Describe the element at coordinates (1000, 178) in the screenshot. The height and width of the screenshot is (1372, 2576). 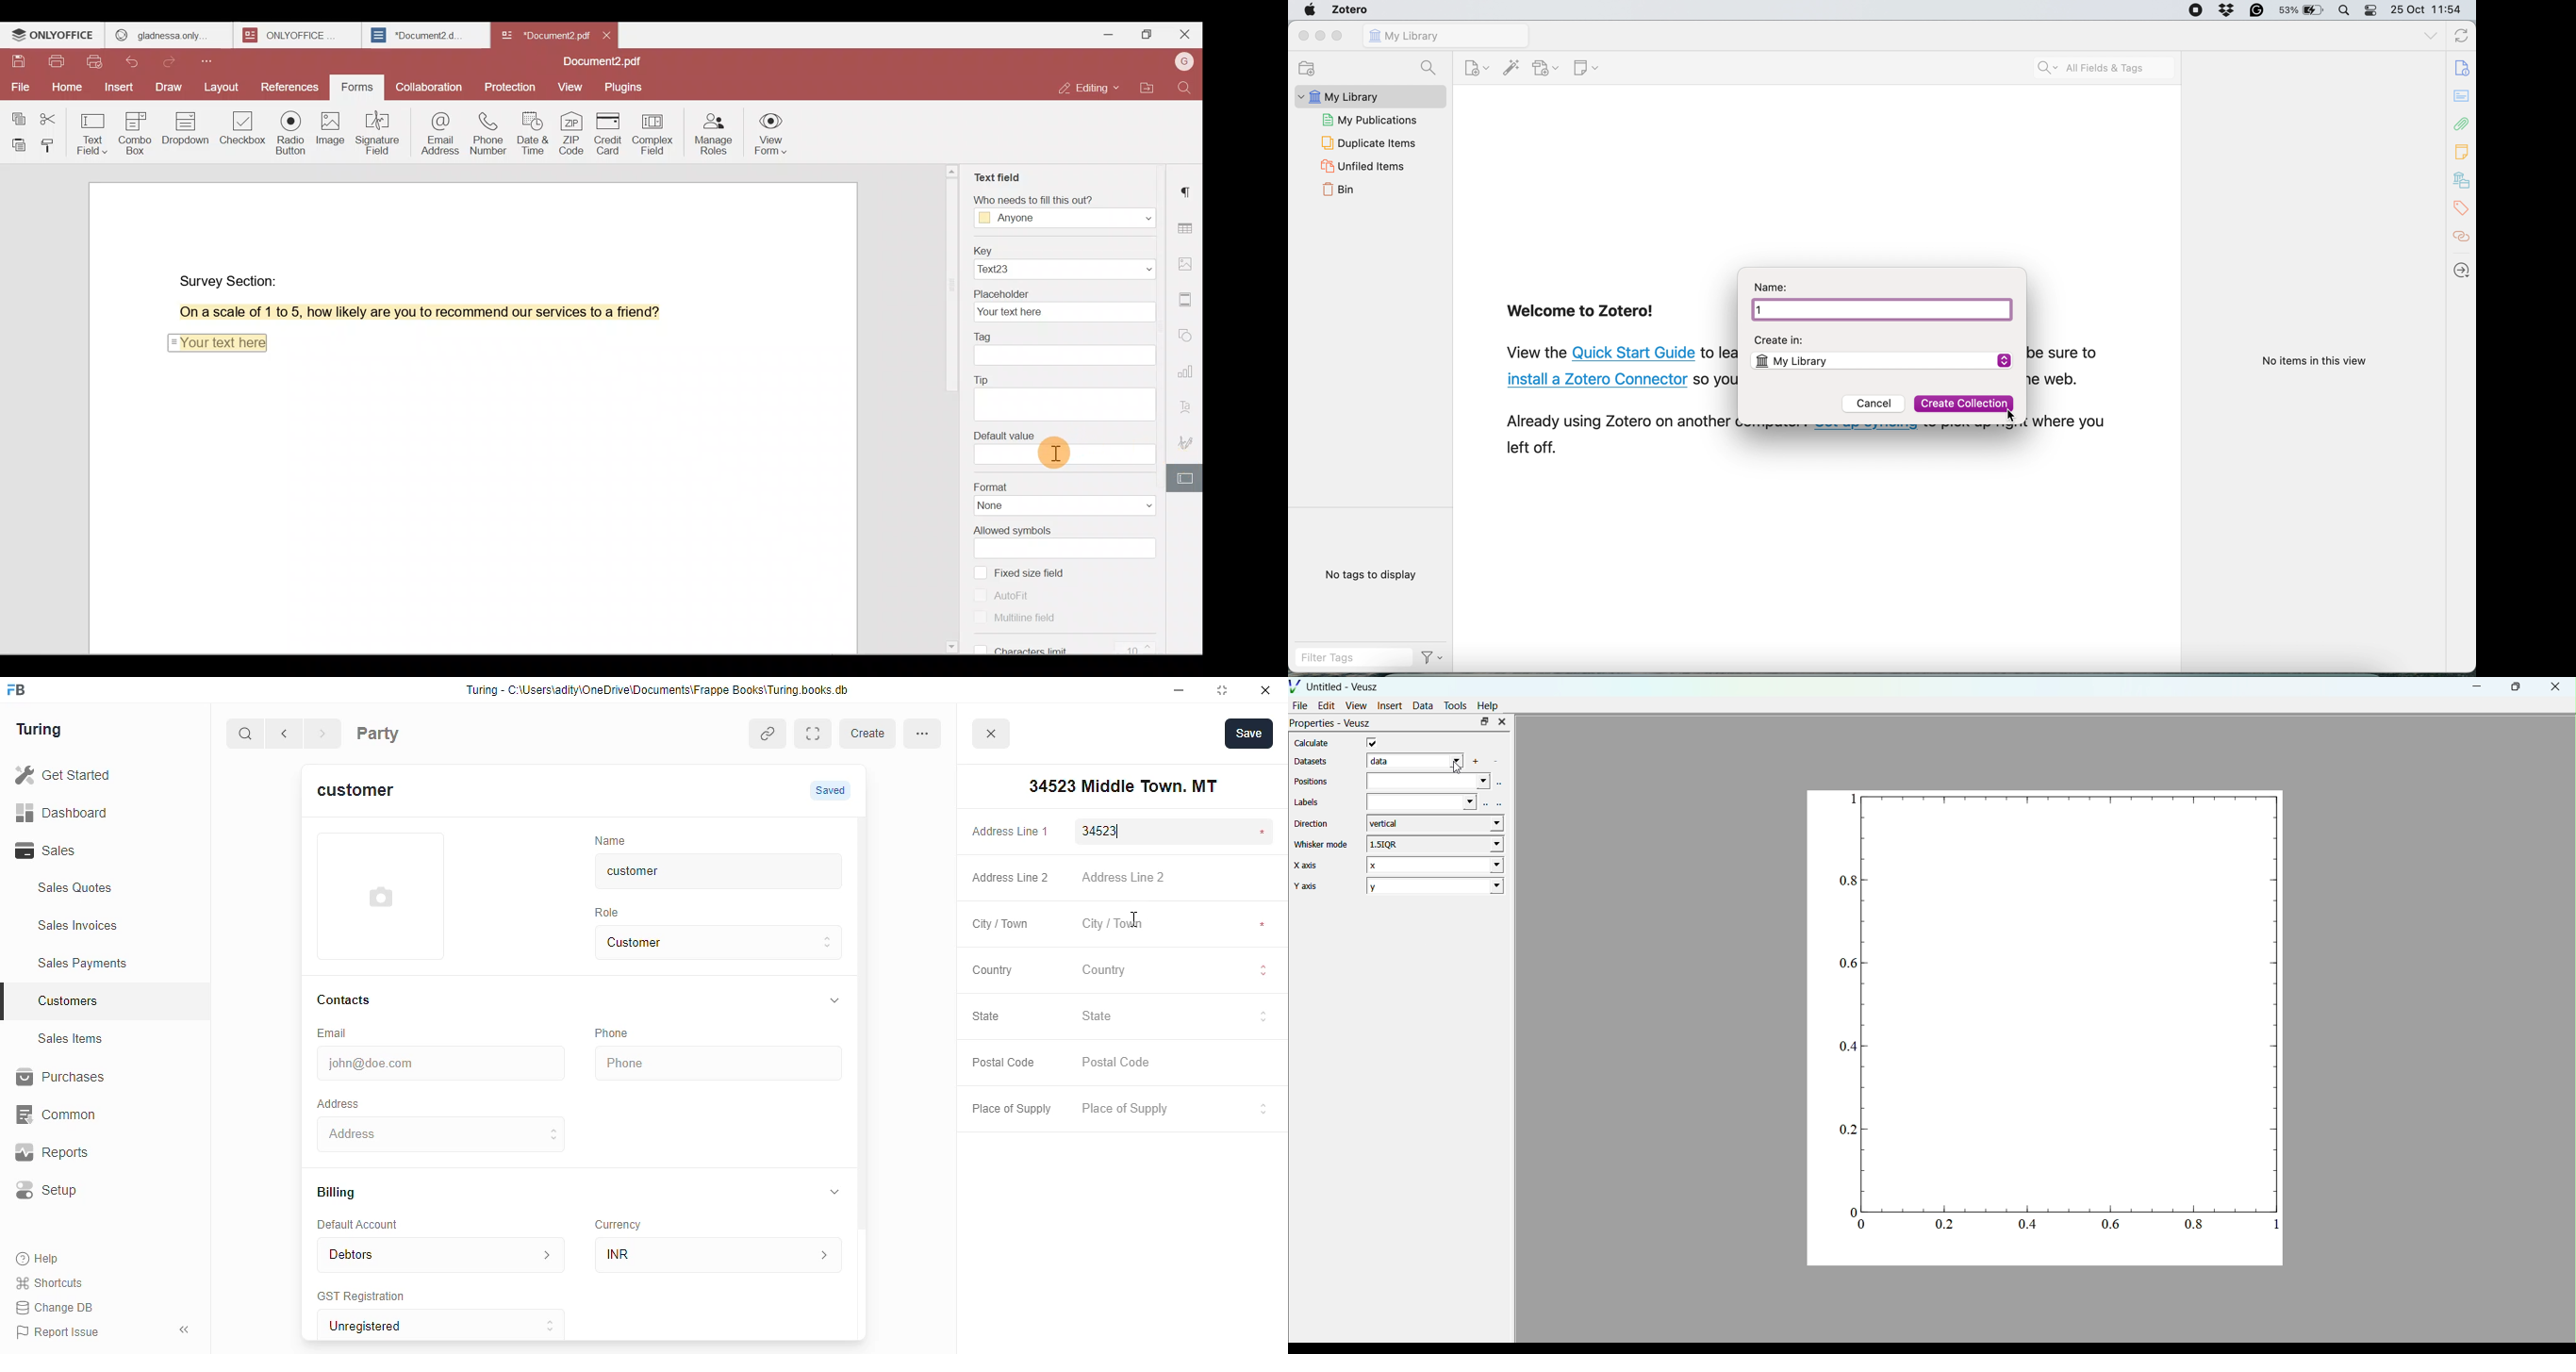
I see `Text field` at that location.